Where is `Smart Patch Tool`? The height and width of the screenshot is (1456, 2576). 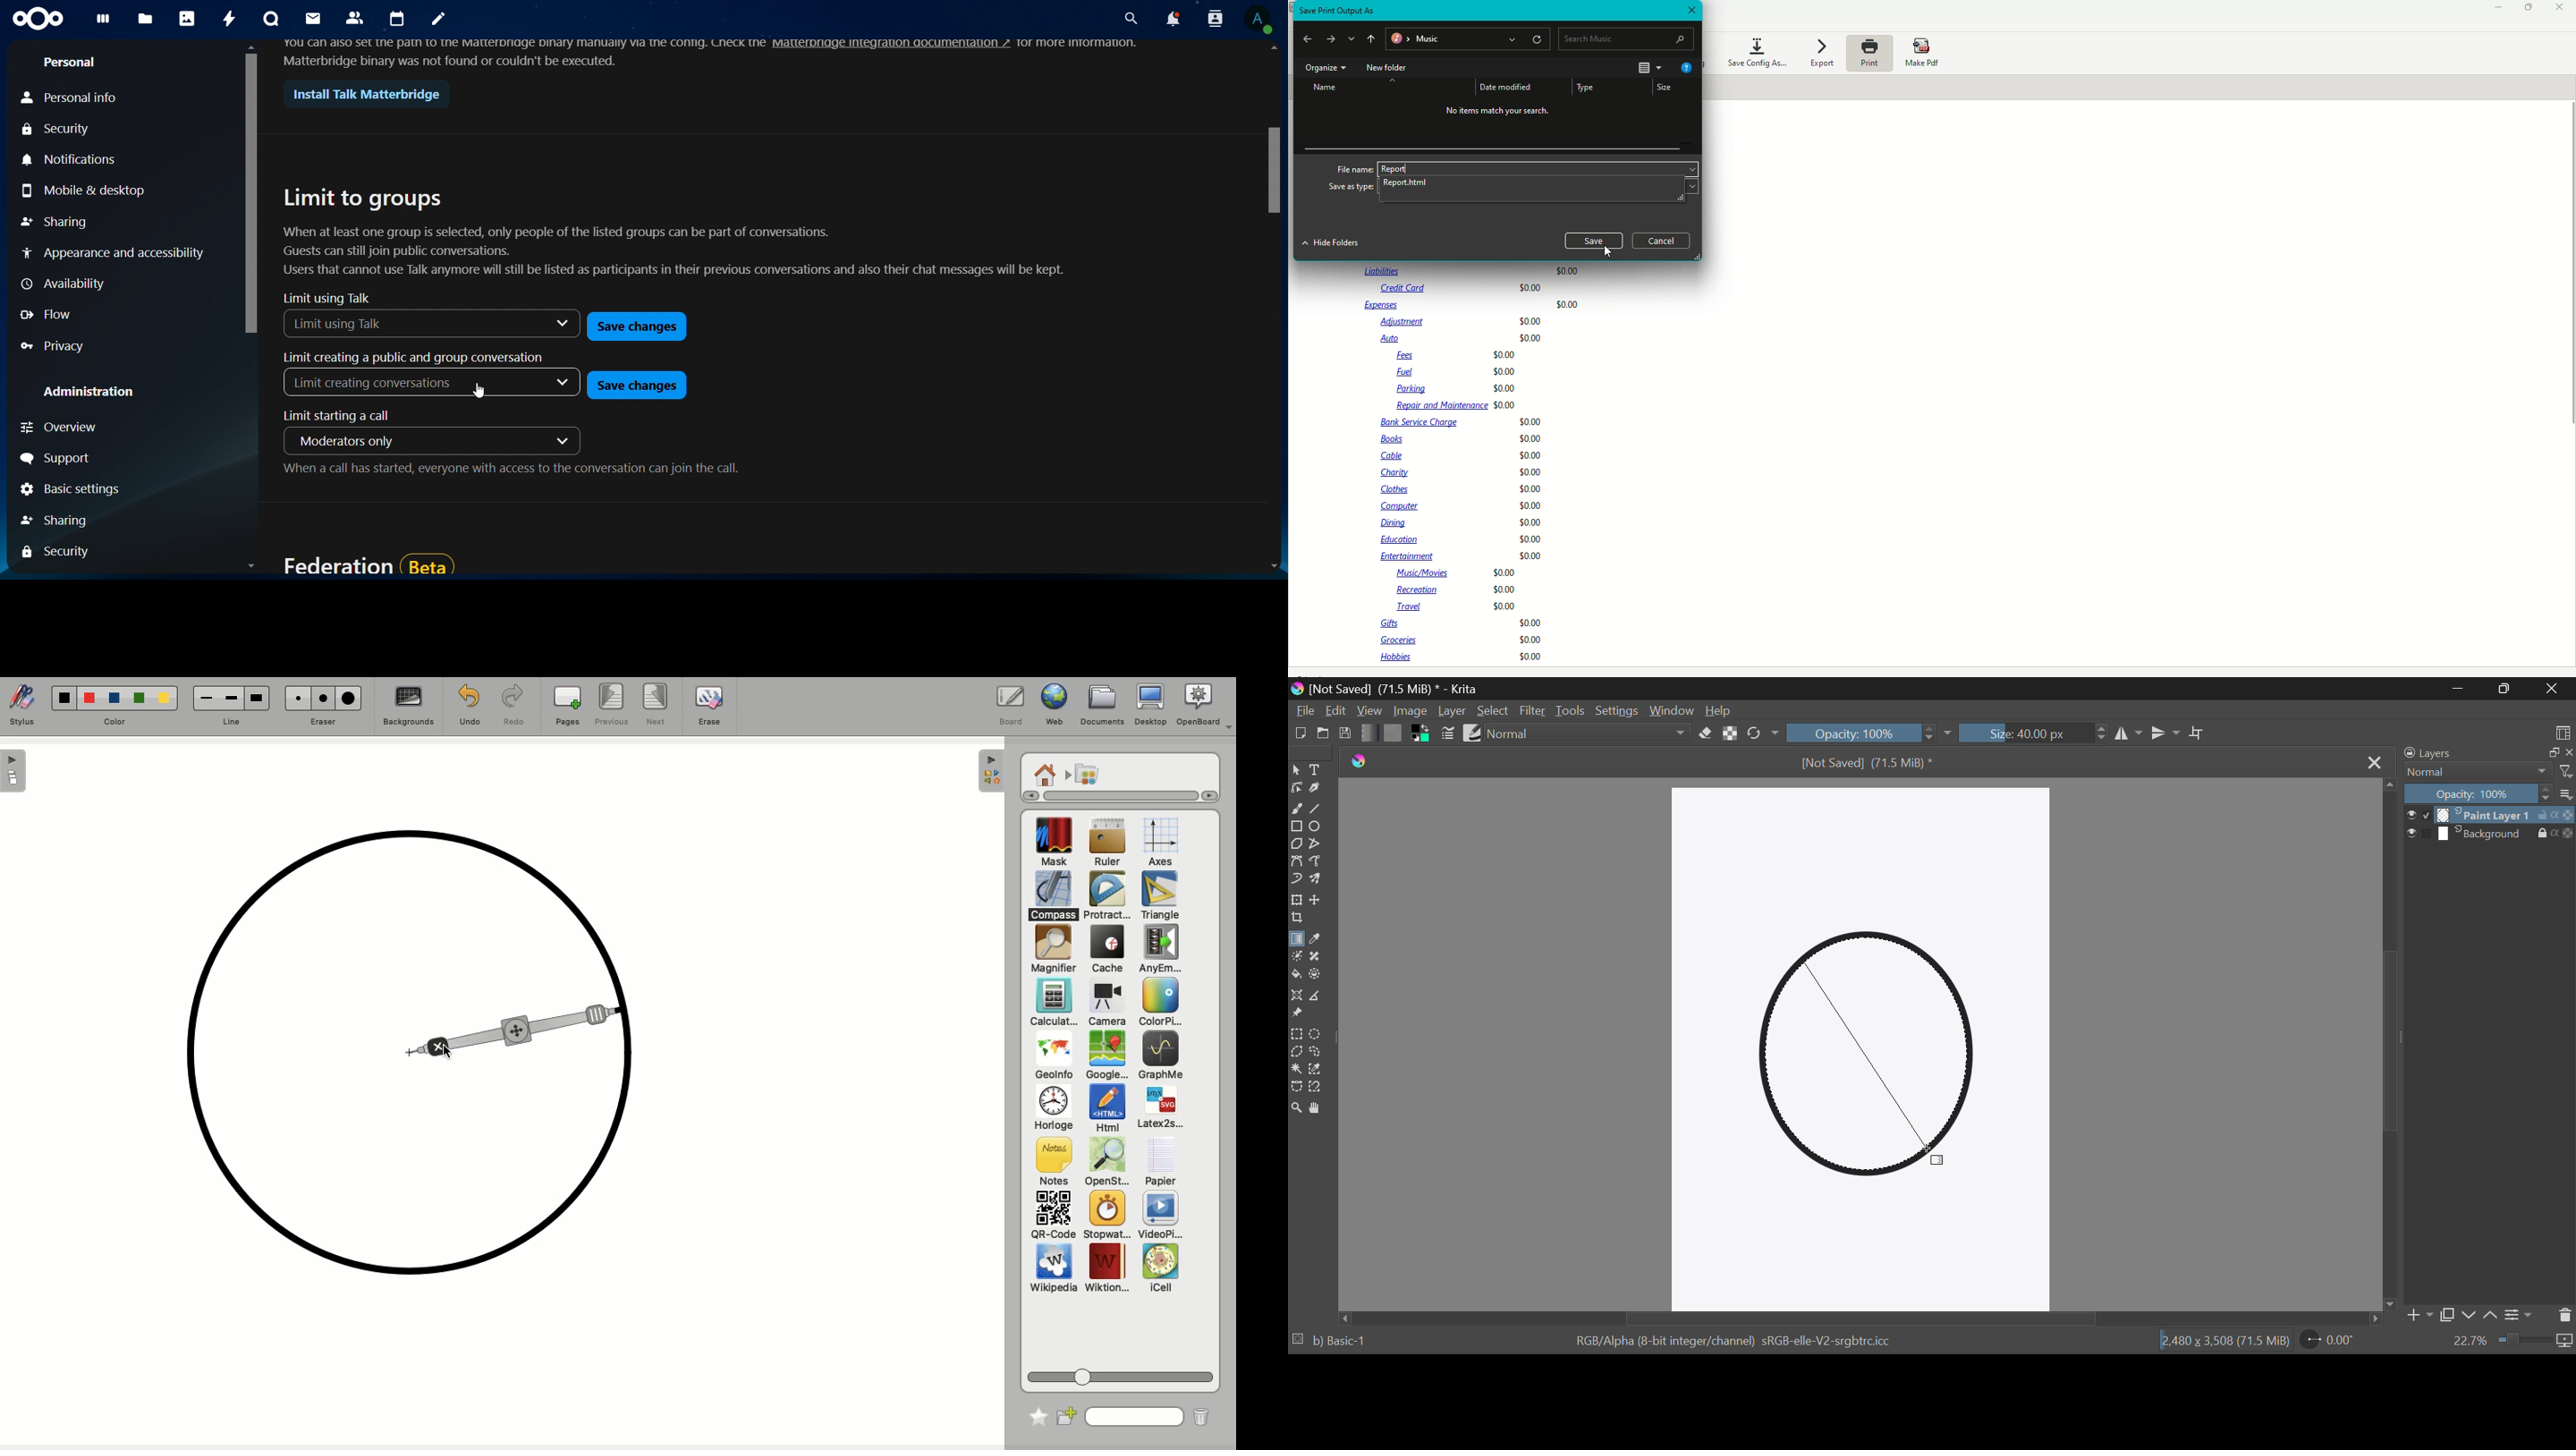 Smart Patch Tool is located at coordinates (1318, 958).